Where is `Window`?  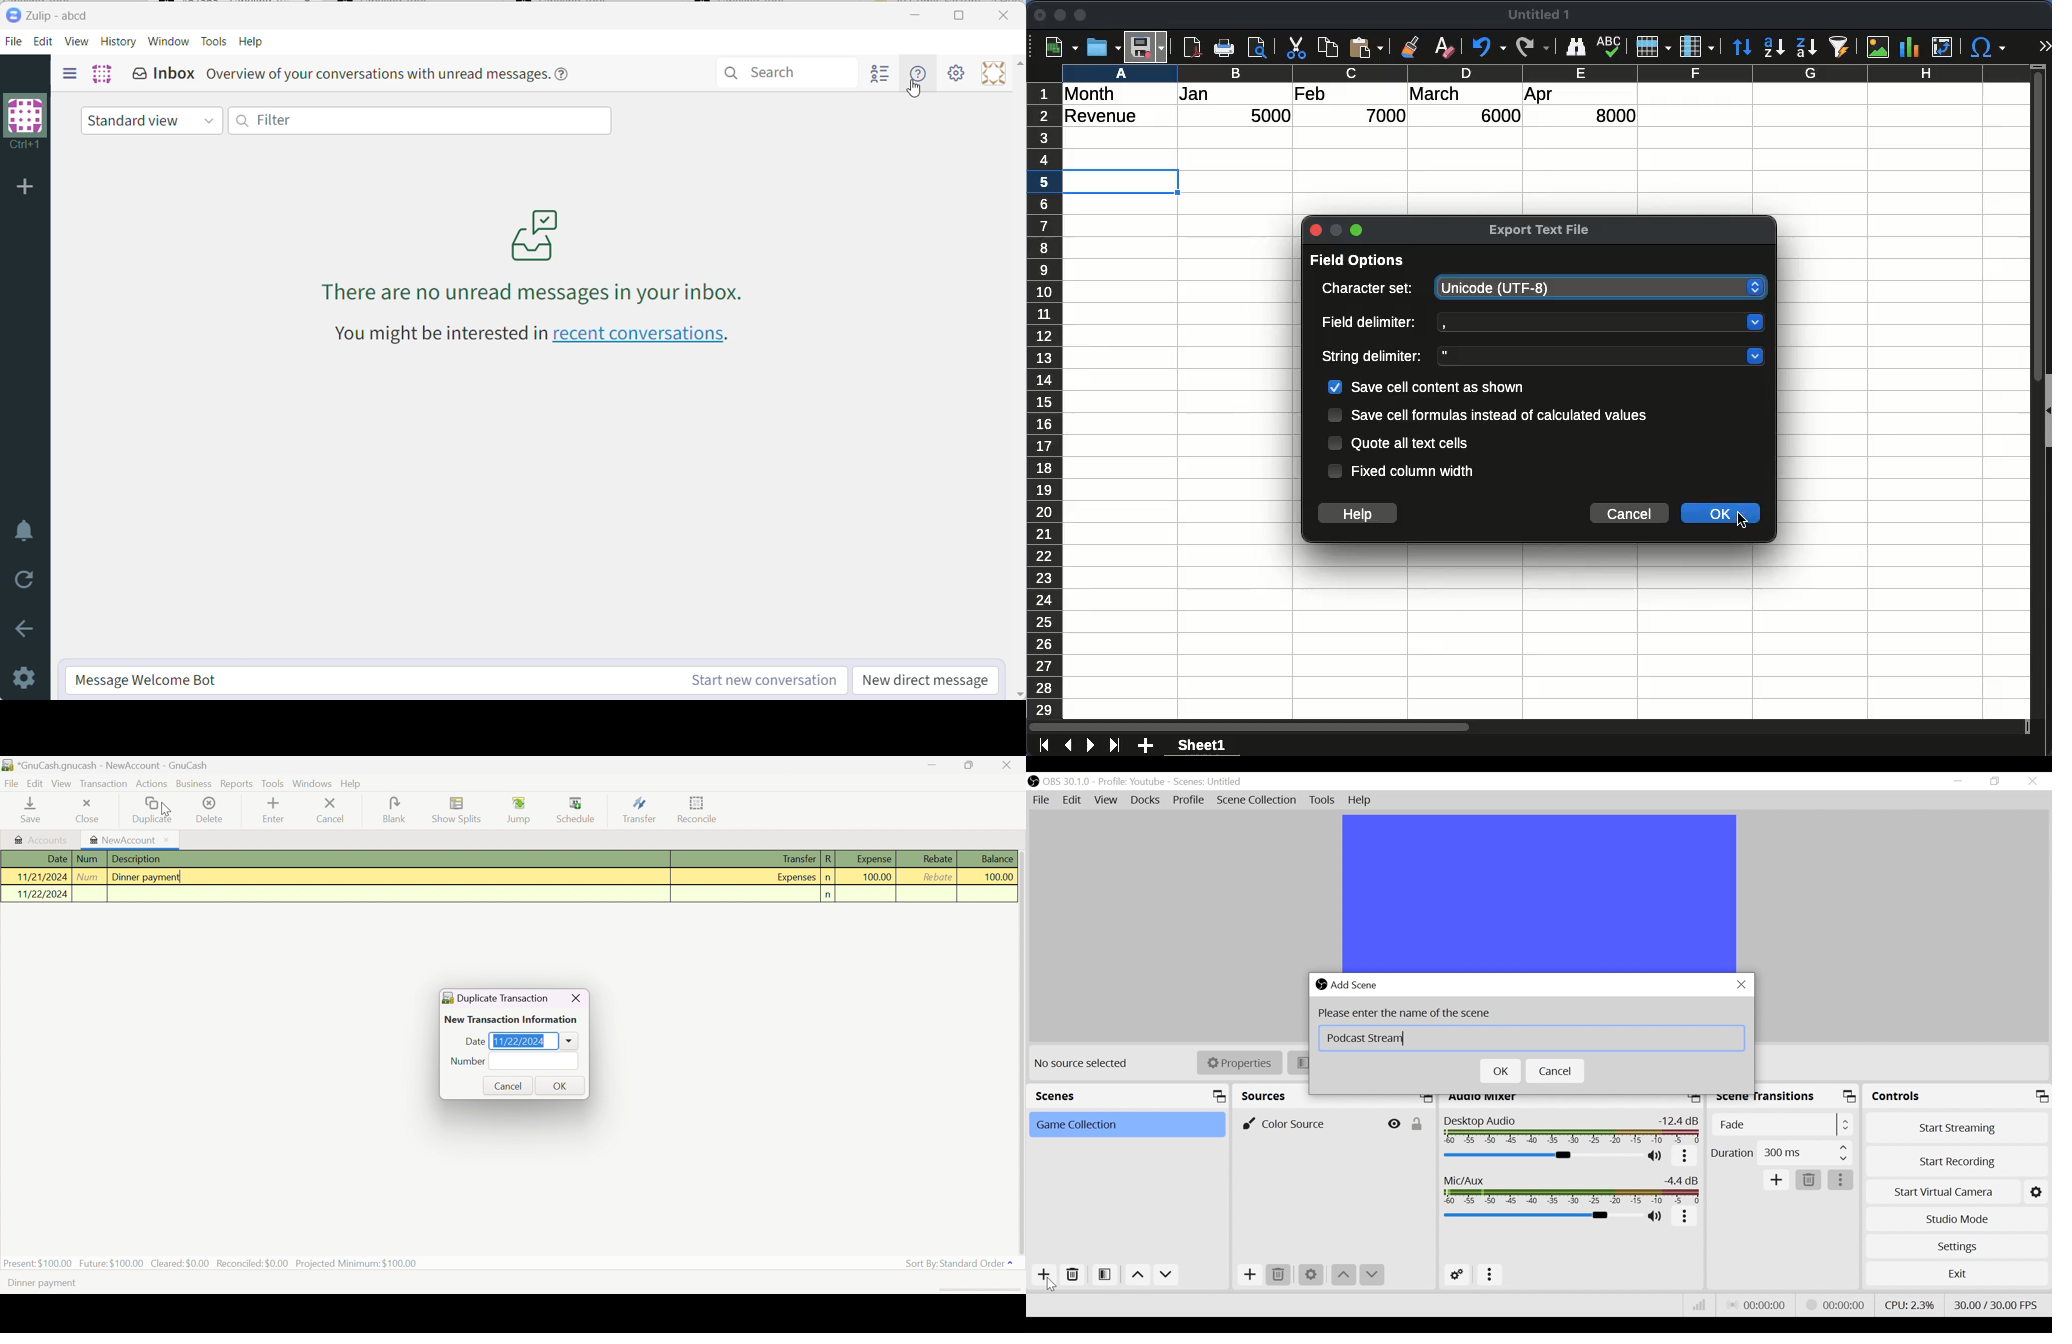
Window is located at coordinates (168, 42).